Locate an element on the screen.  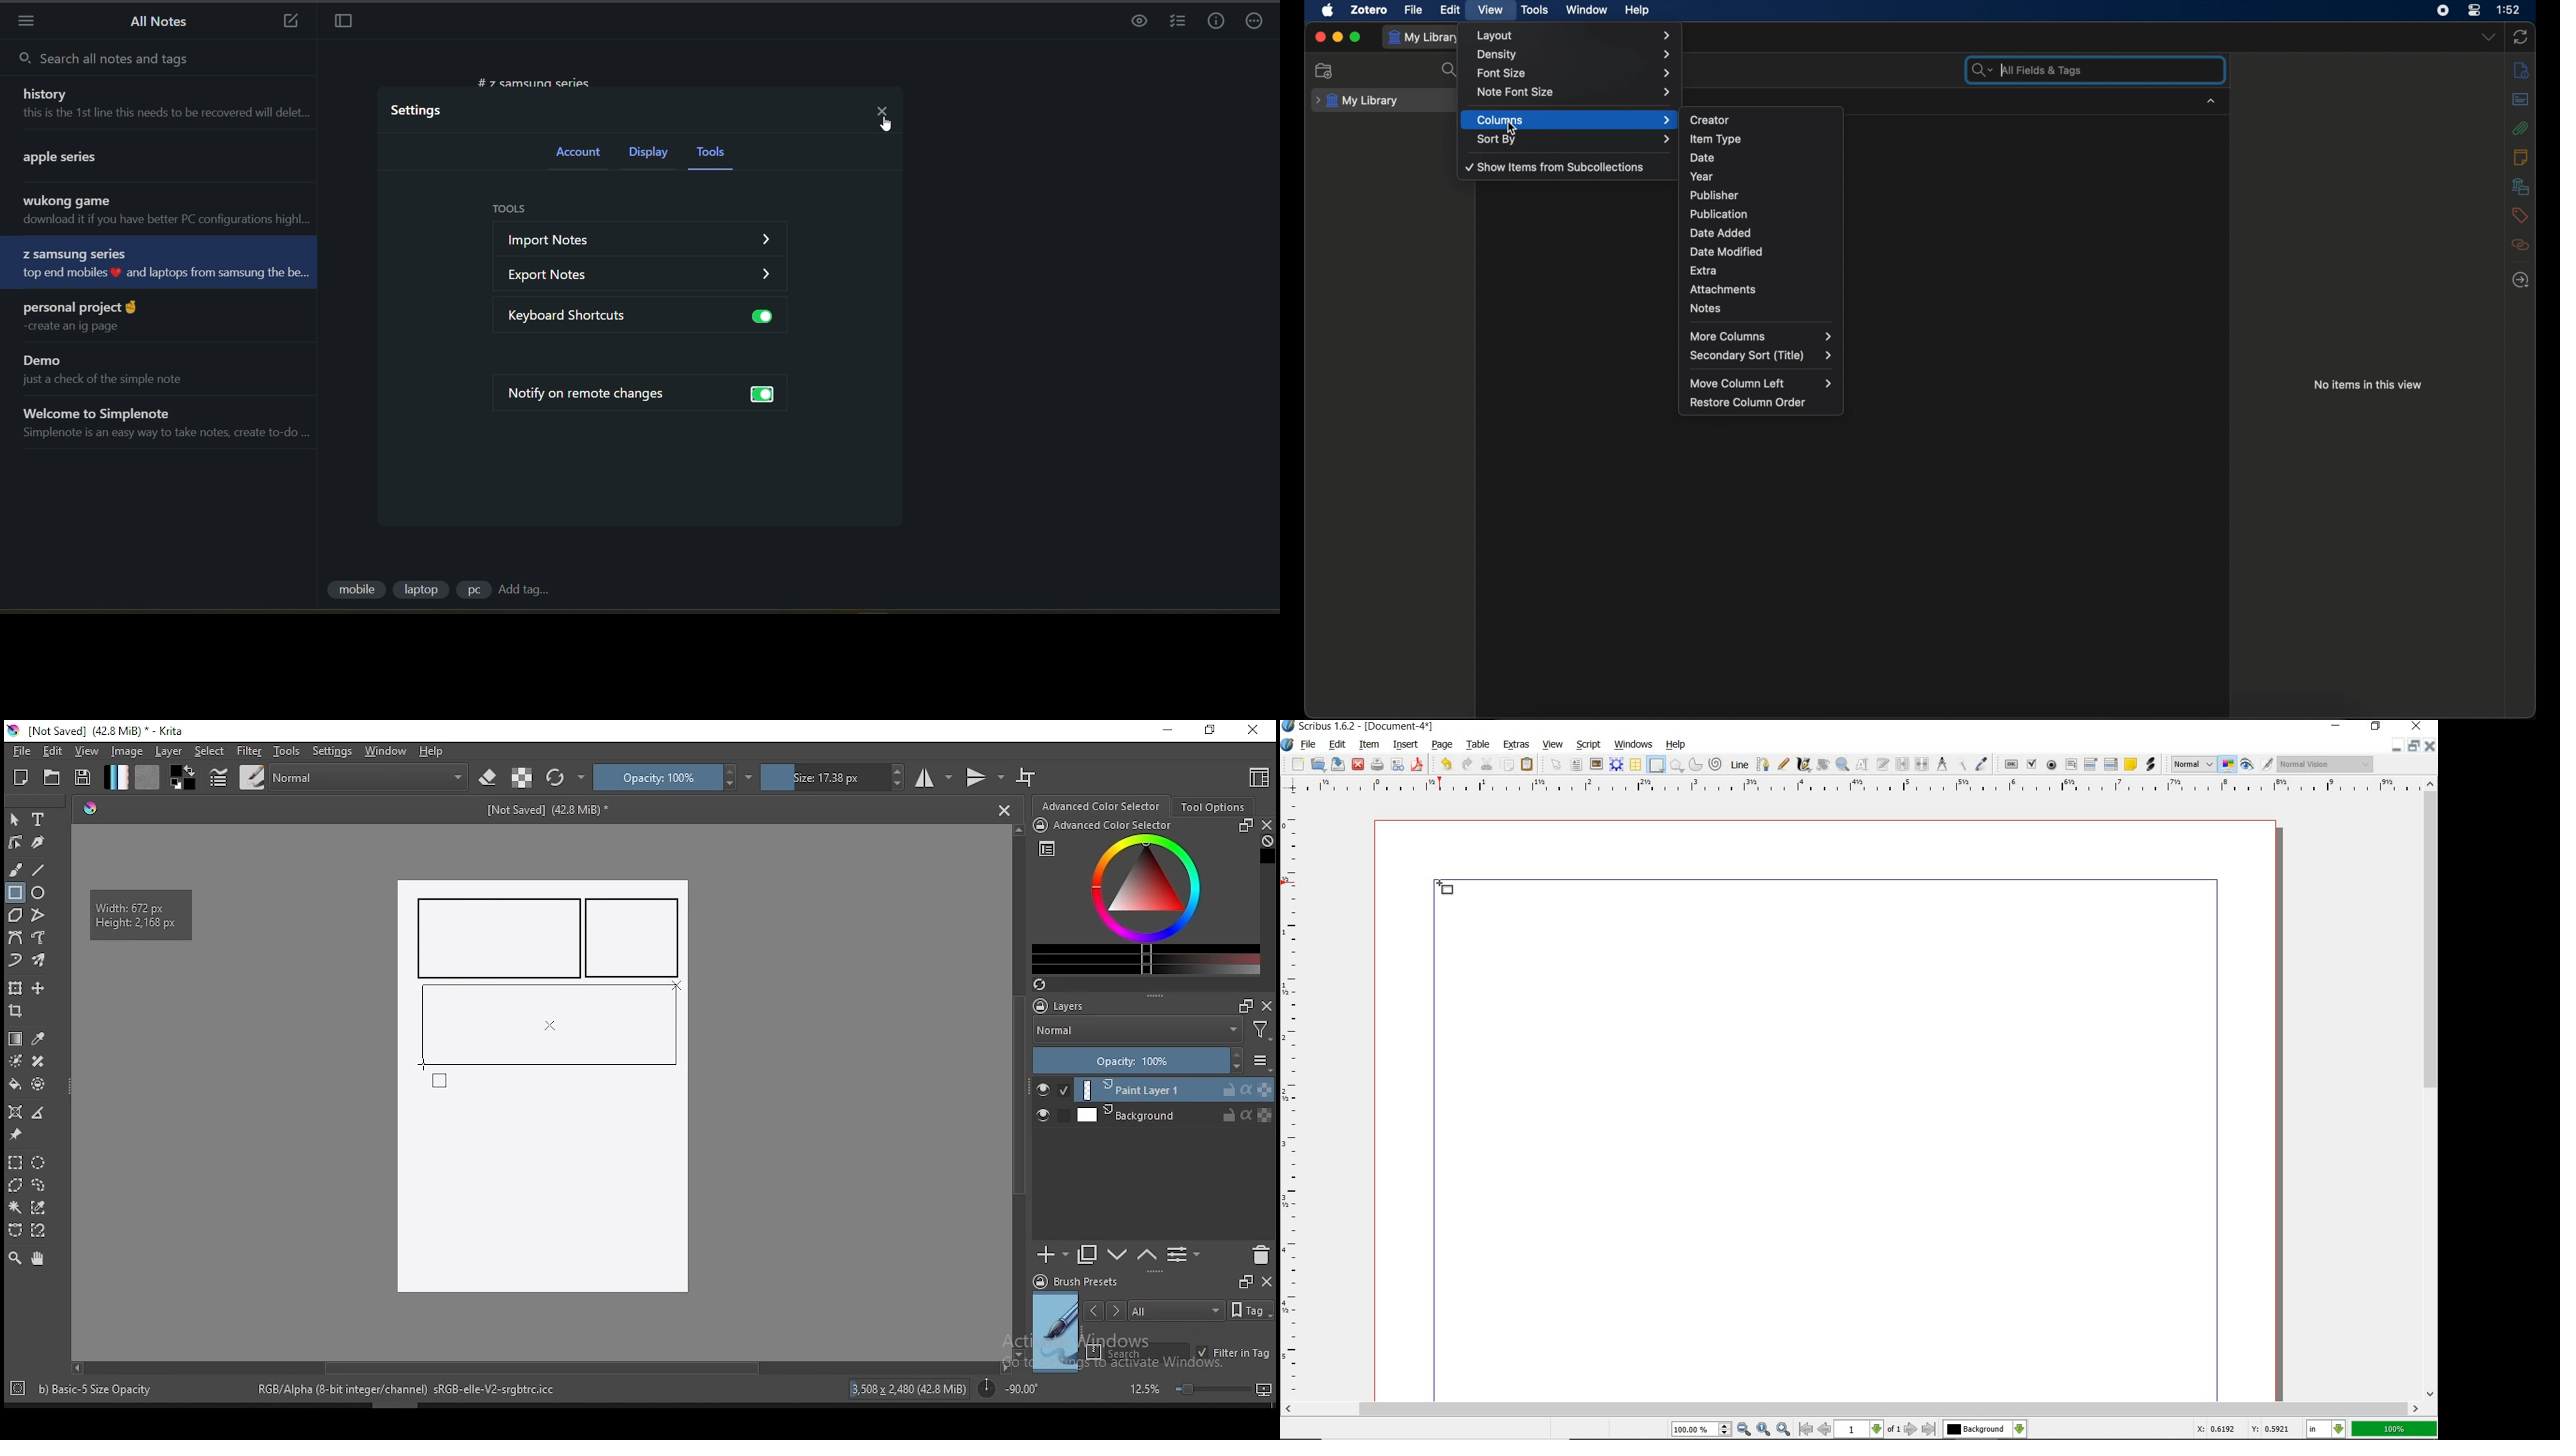
Normal is located at coordinates (2193, 764).